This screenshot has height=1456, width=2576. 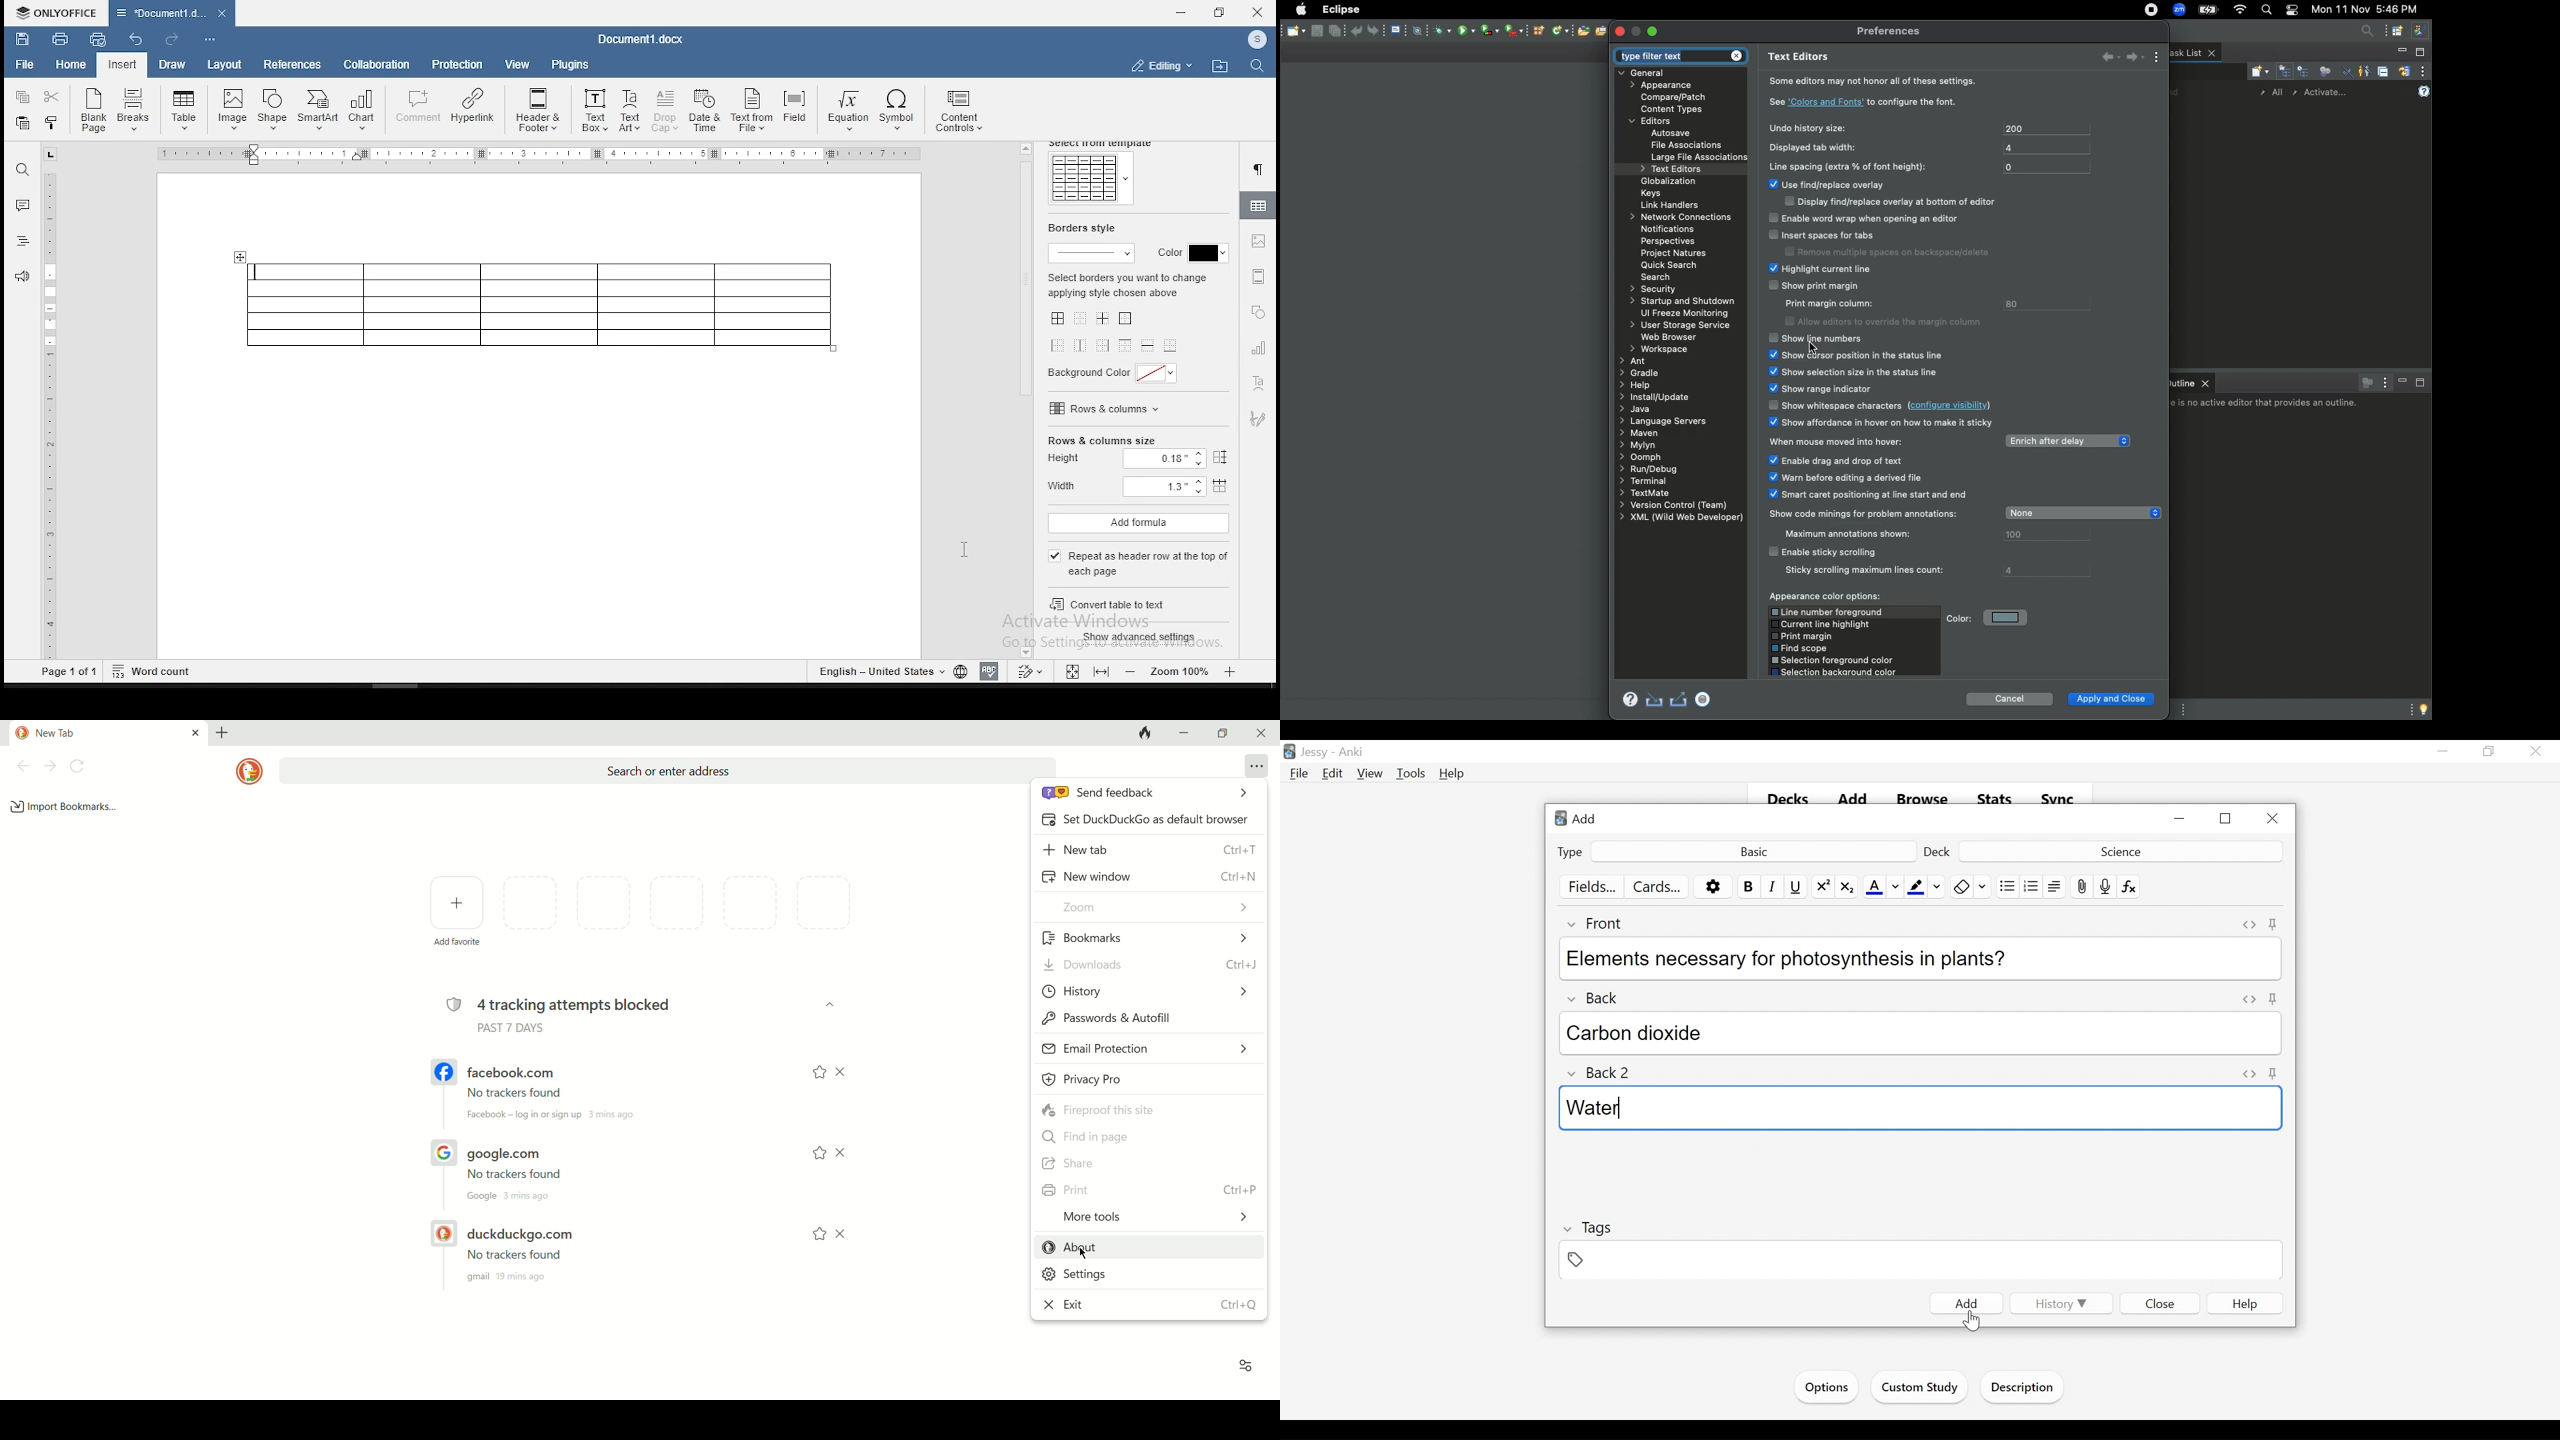 What do you see at coordinates (845, 112) in the screenshot?
I see `Equation` at bounding box center [845, 112].